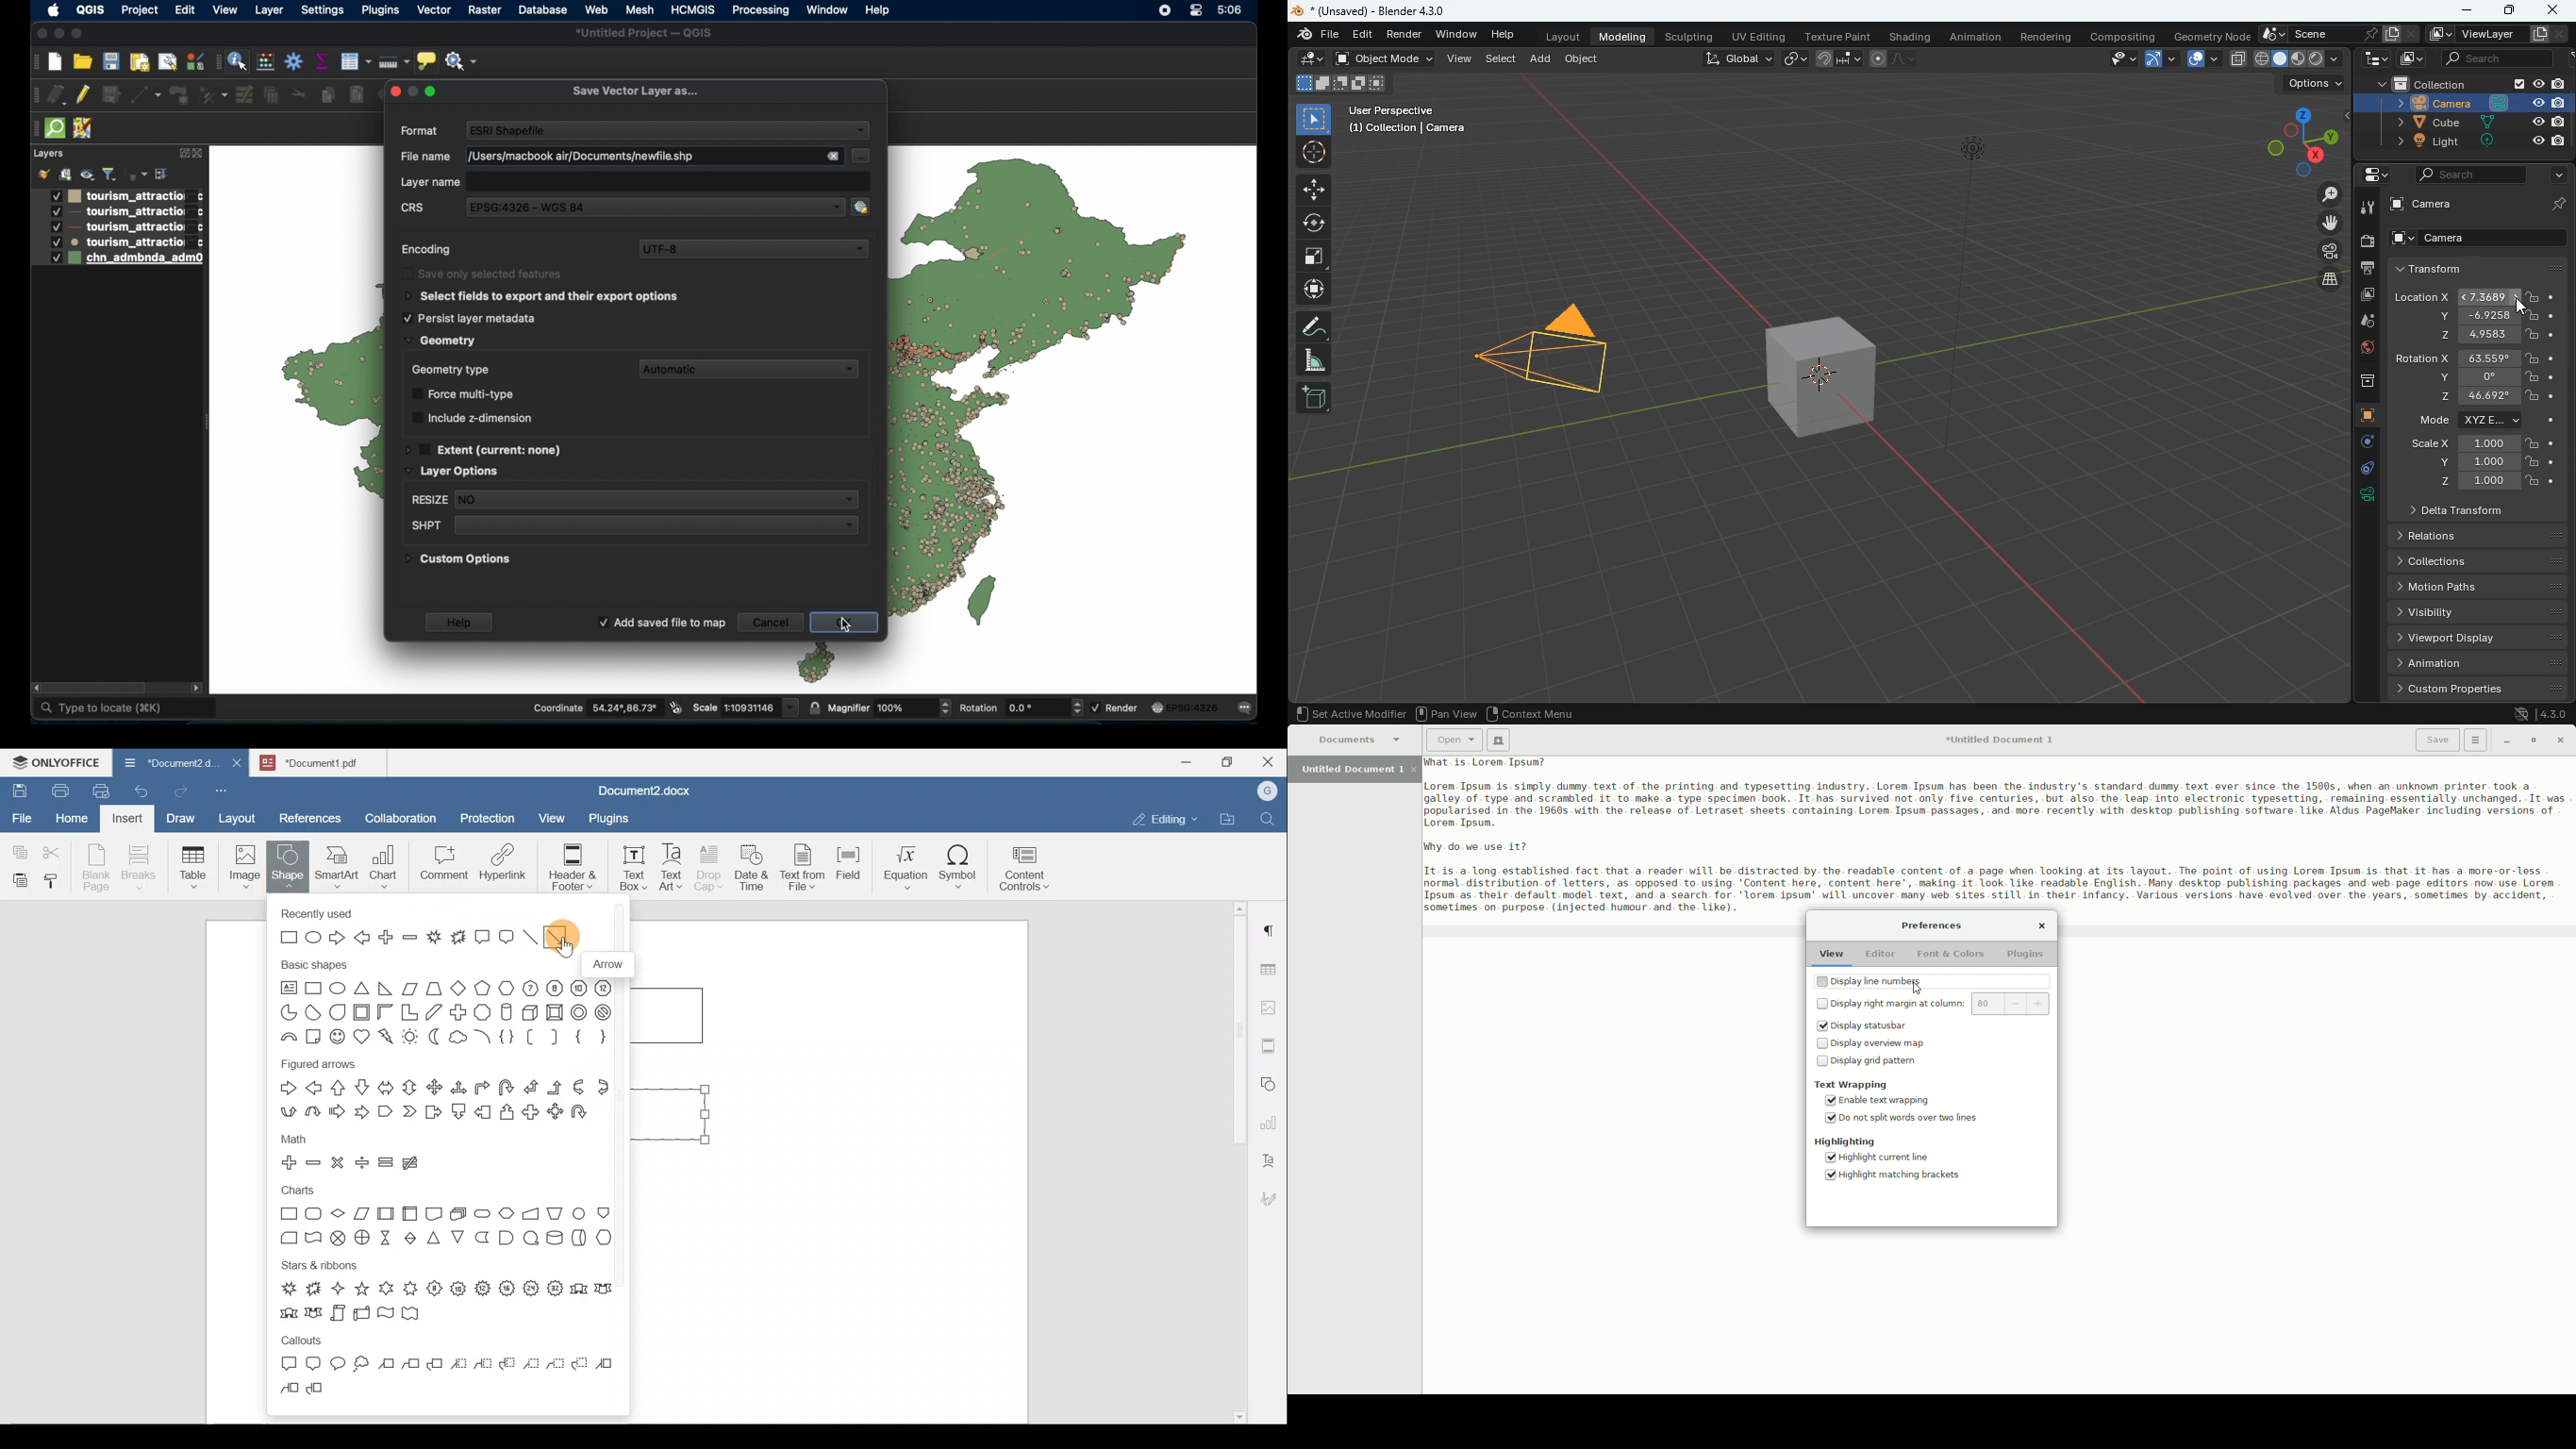  Describe the element at coordinates (2495, 34) in the screenshot. I see `viewlayer` at that location.